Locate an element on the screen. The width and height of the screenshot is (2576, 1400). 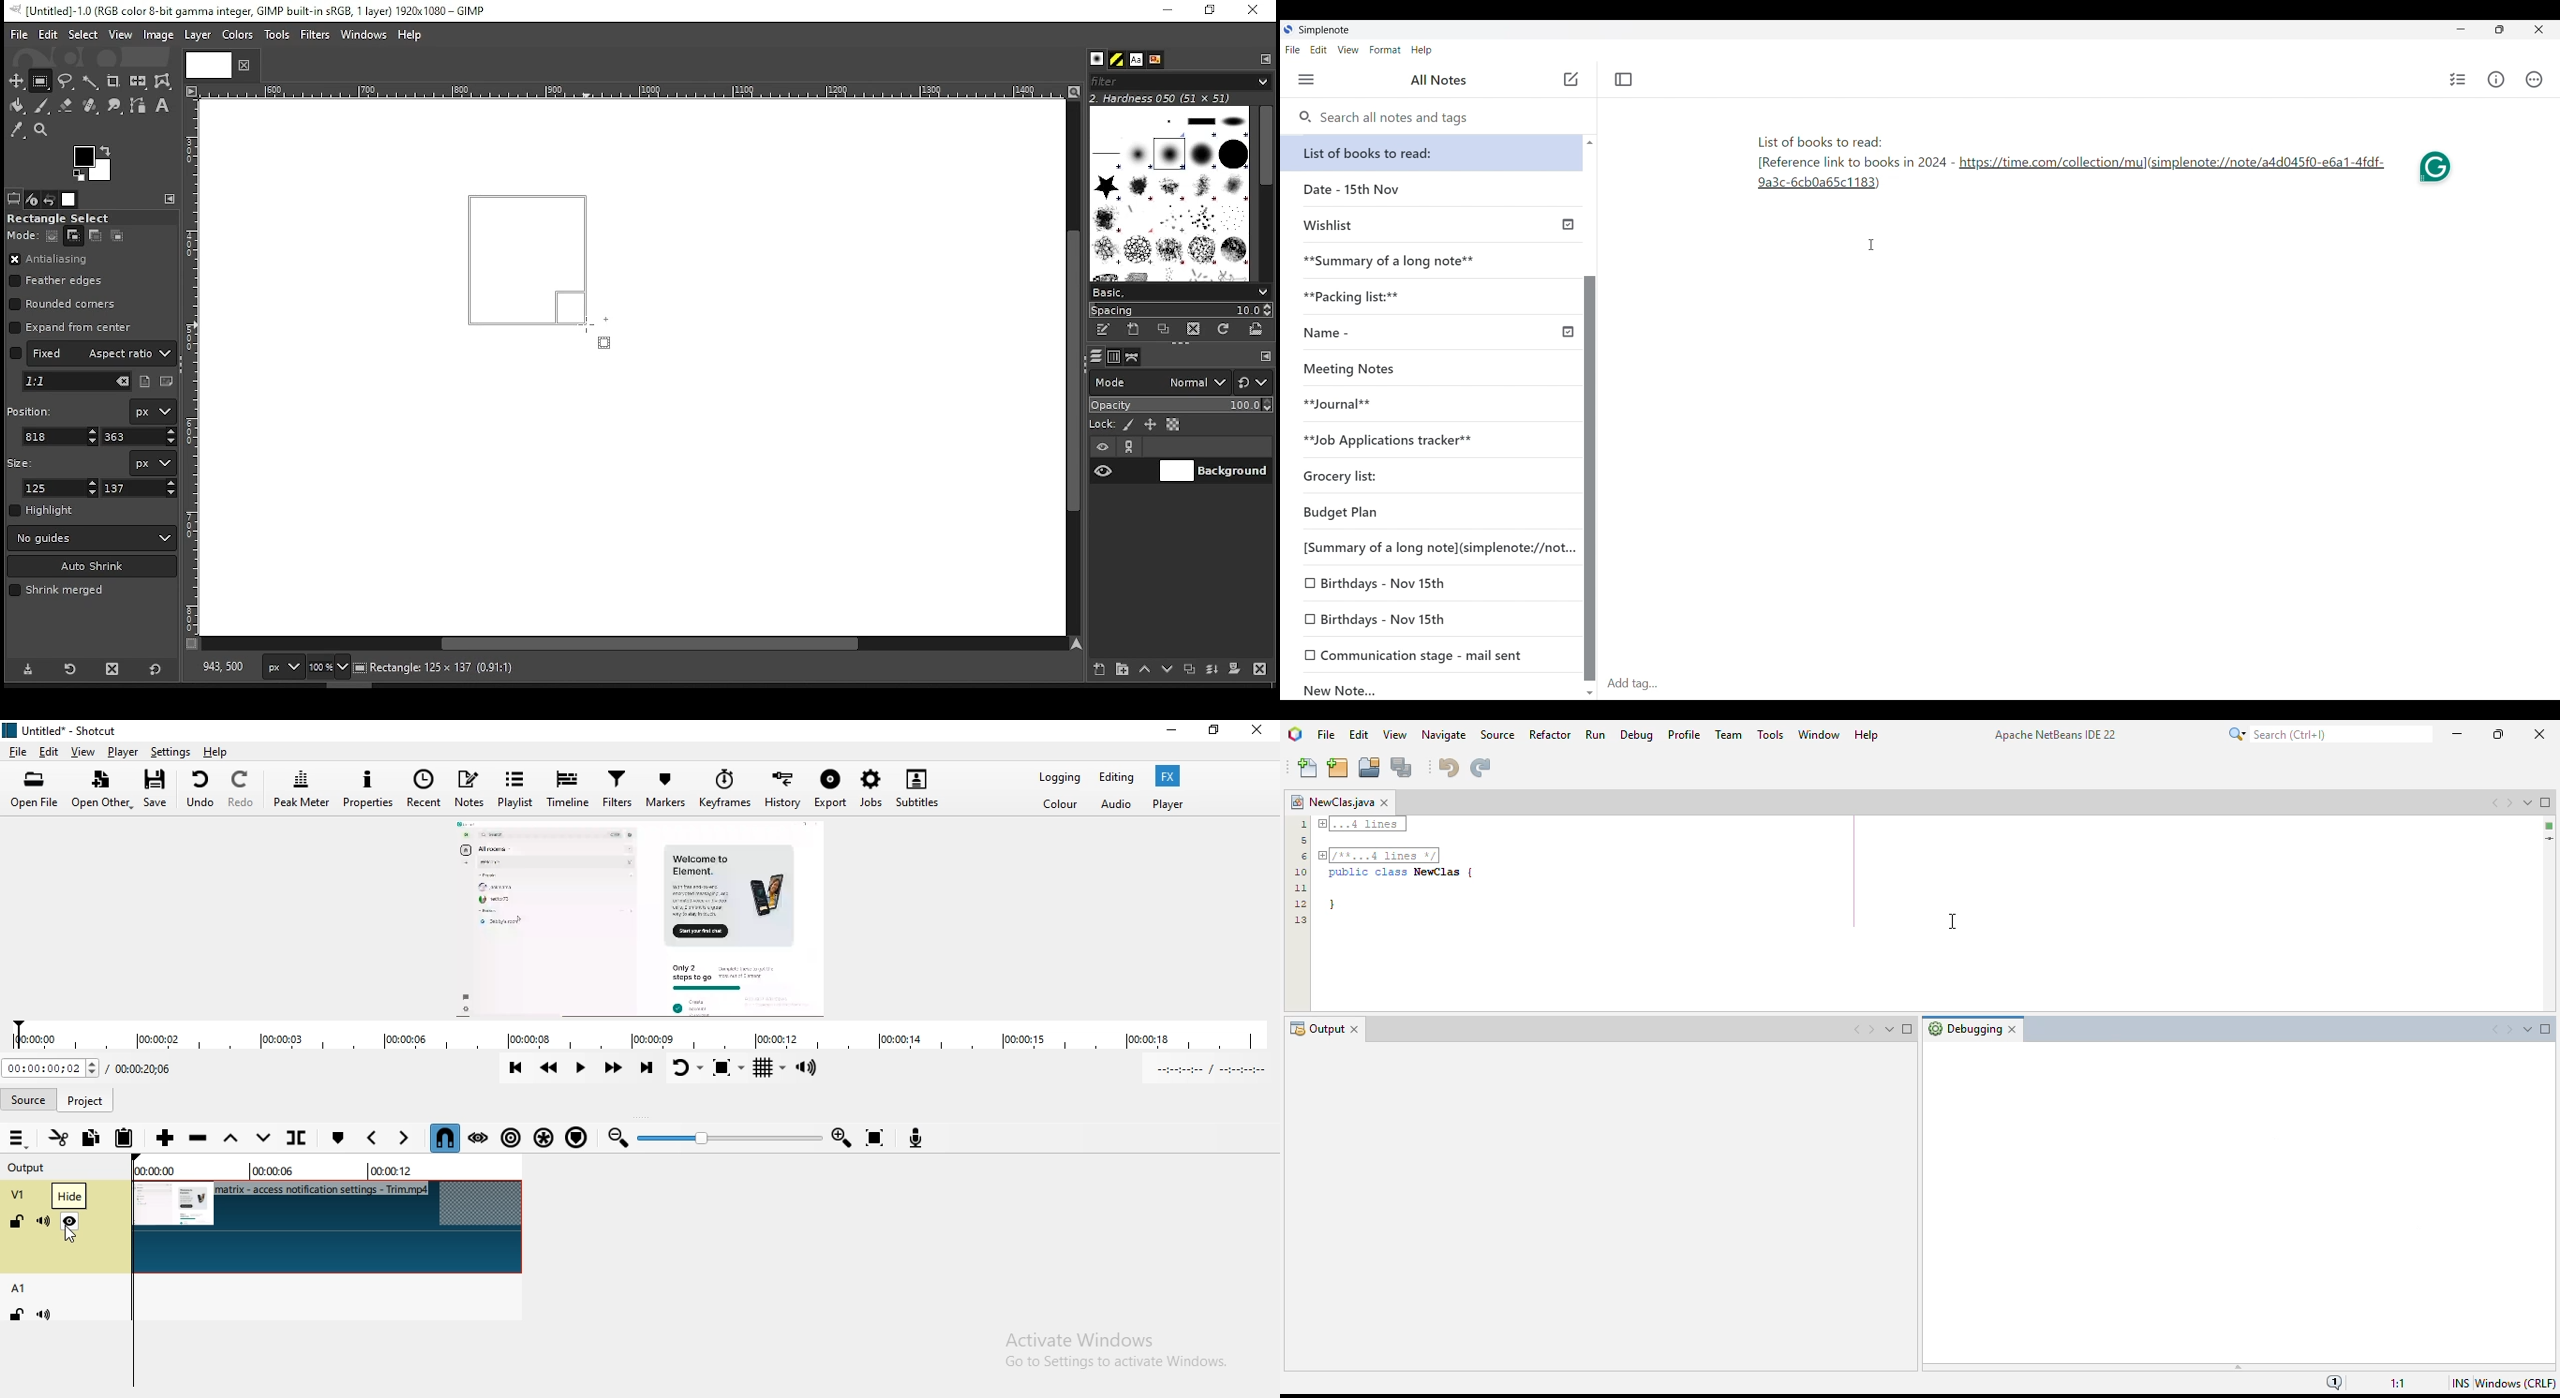
New Note... is located at coordinates (1433, 687).